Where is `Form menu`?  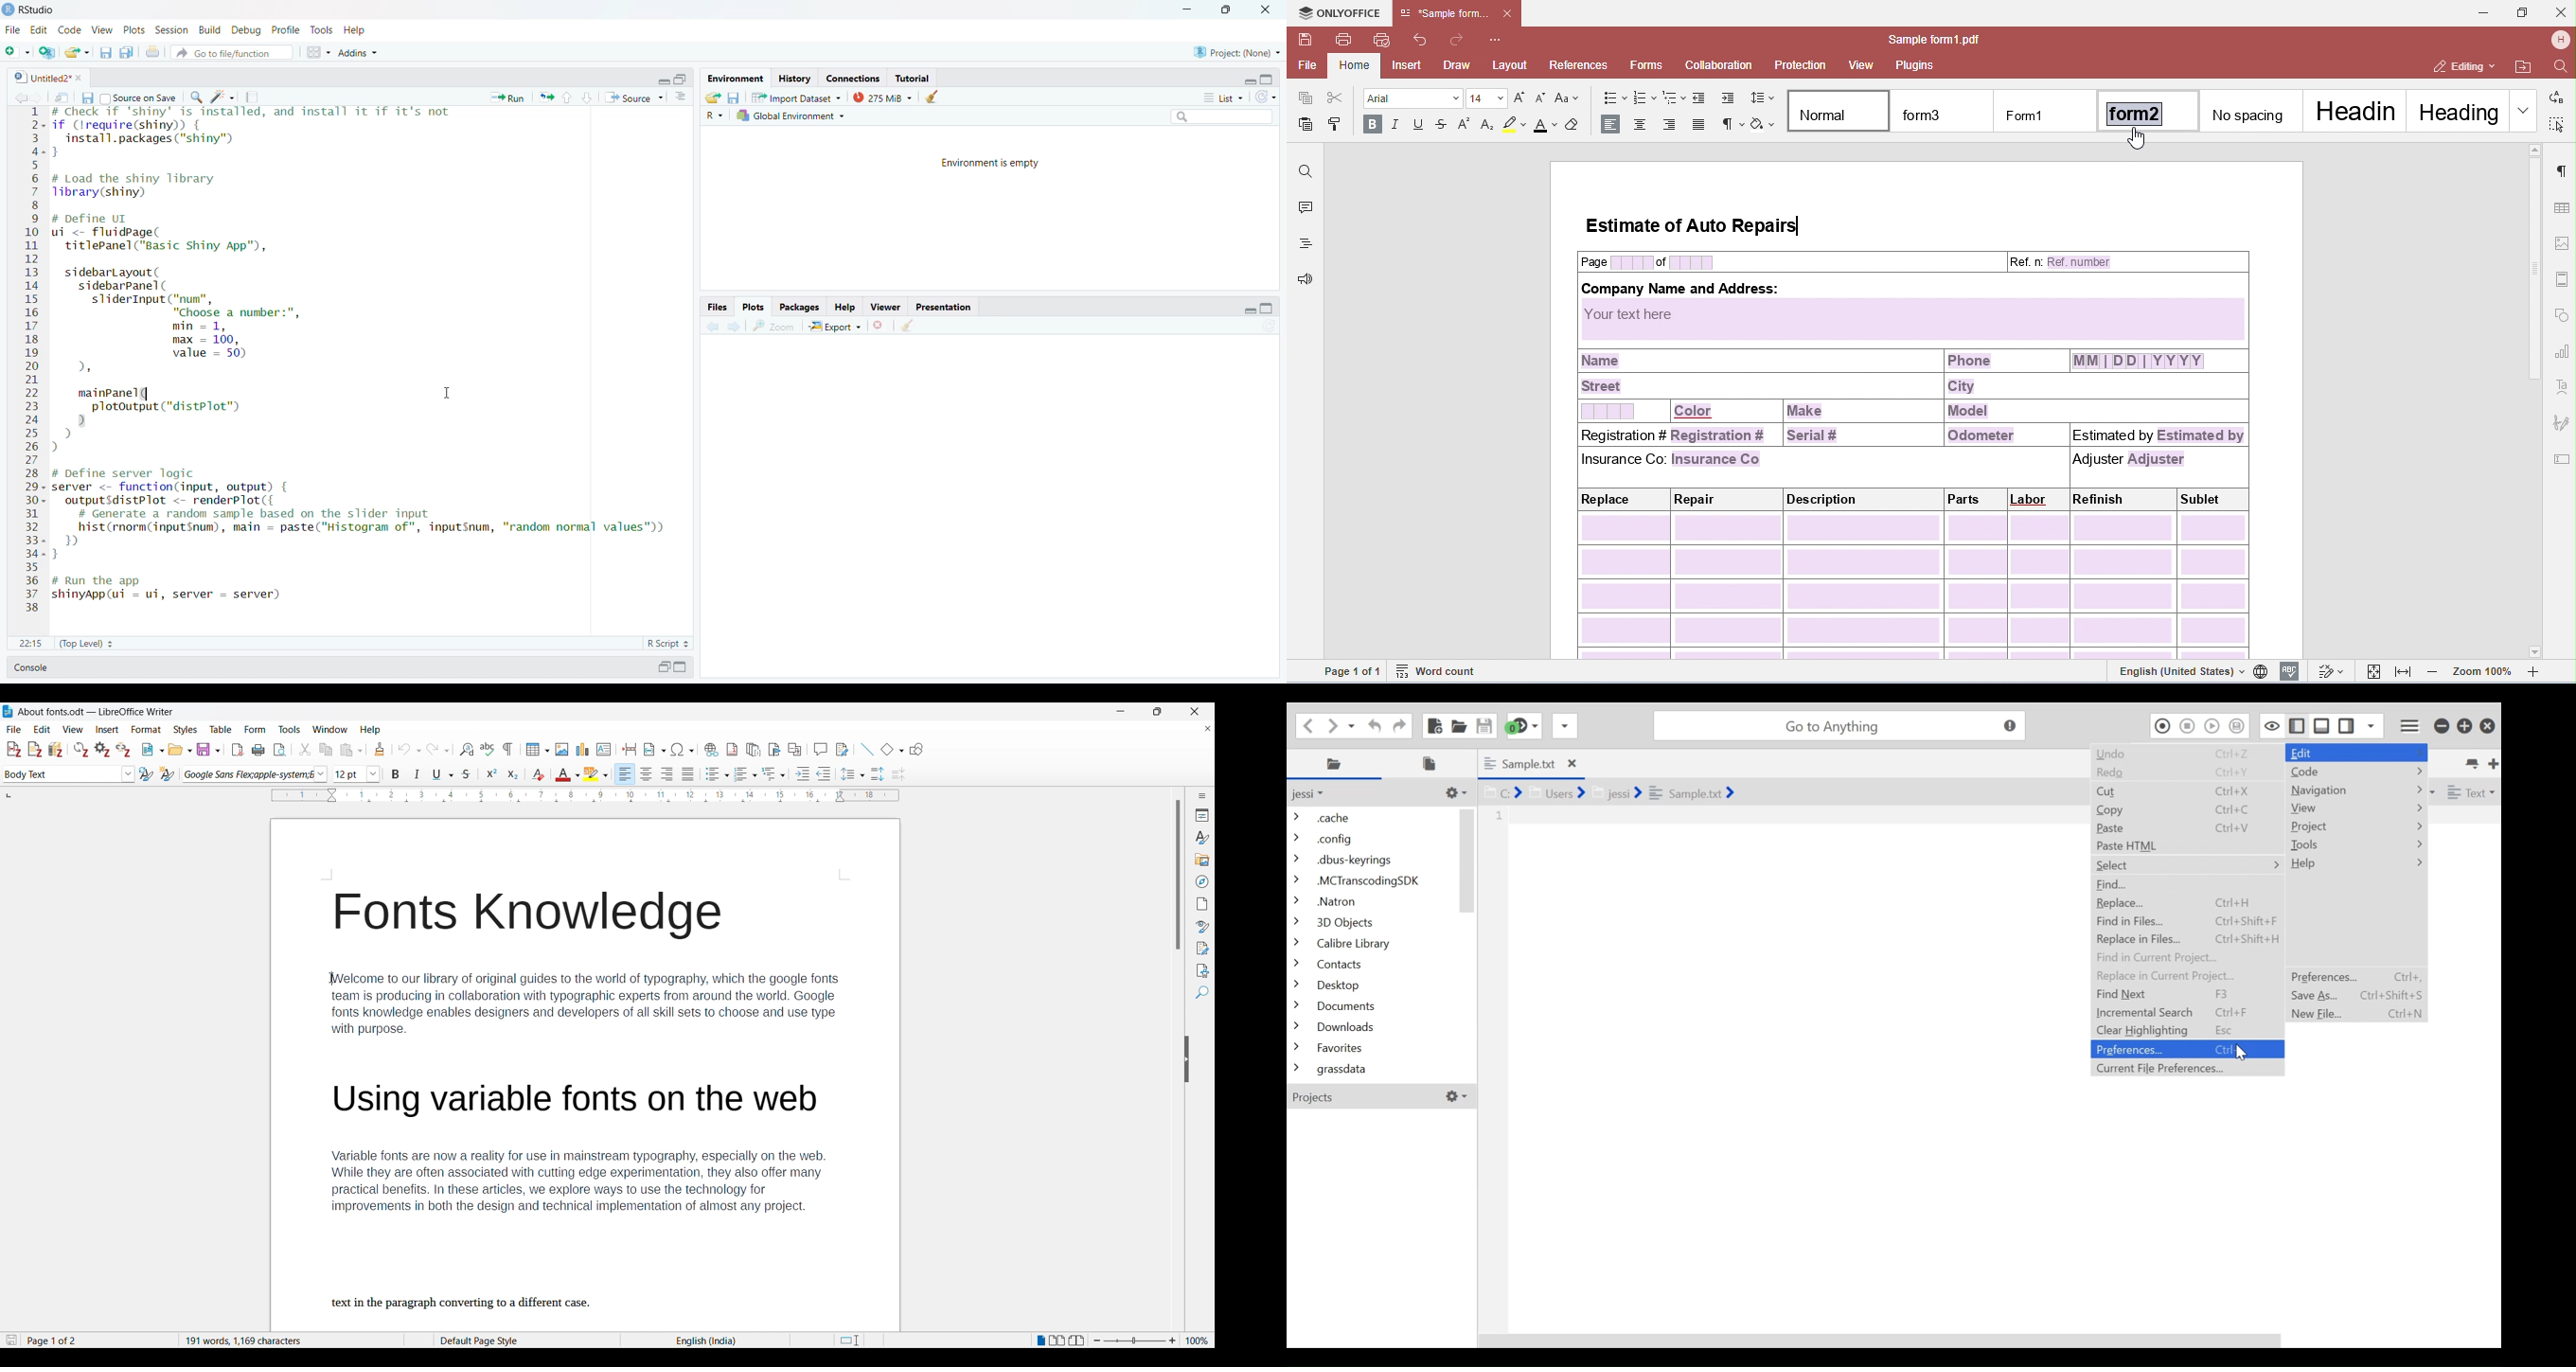
Form menu is located at coordinates (255, 729).